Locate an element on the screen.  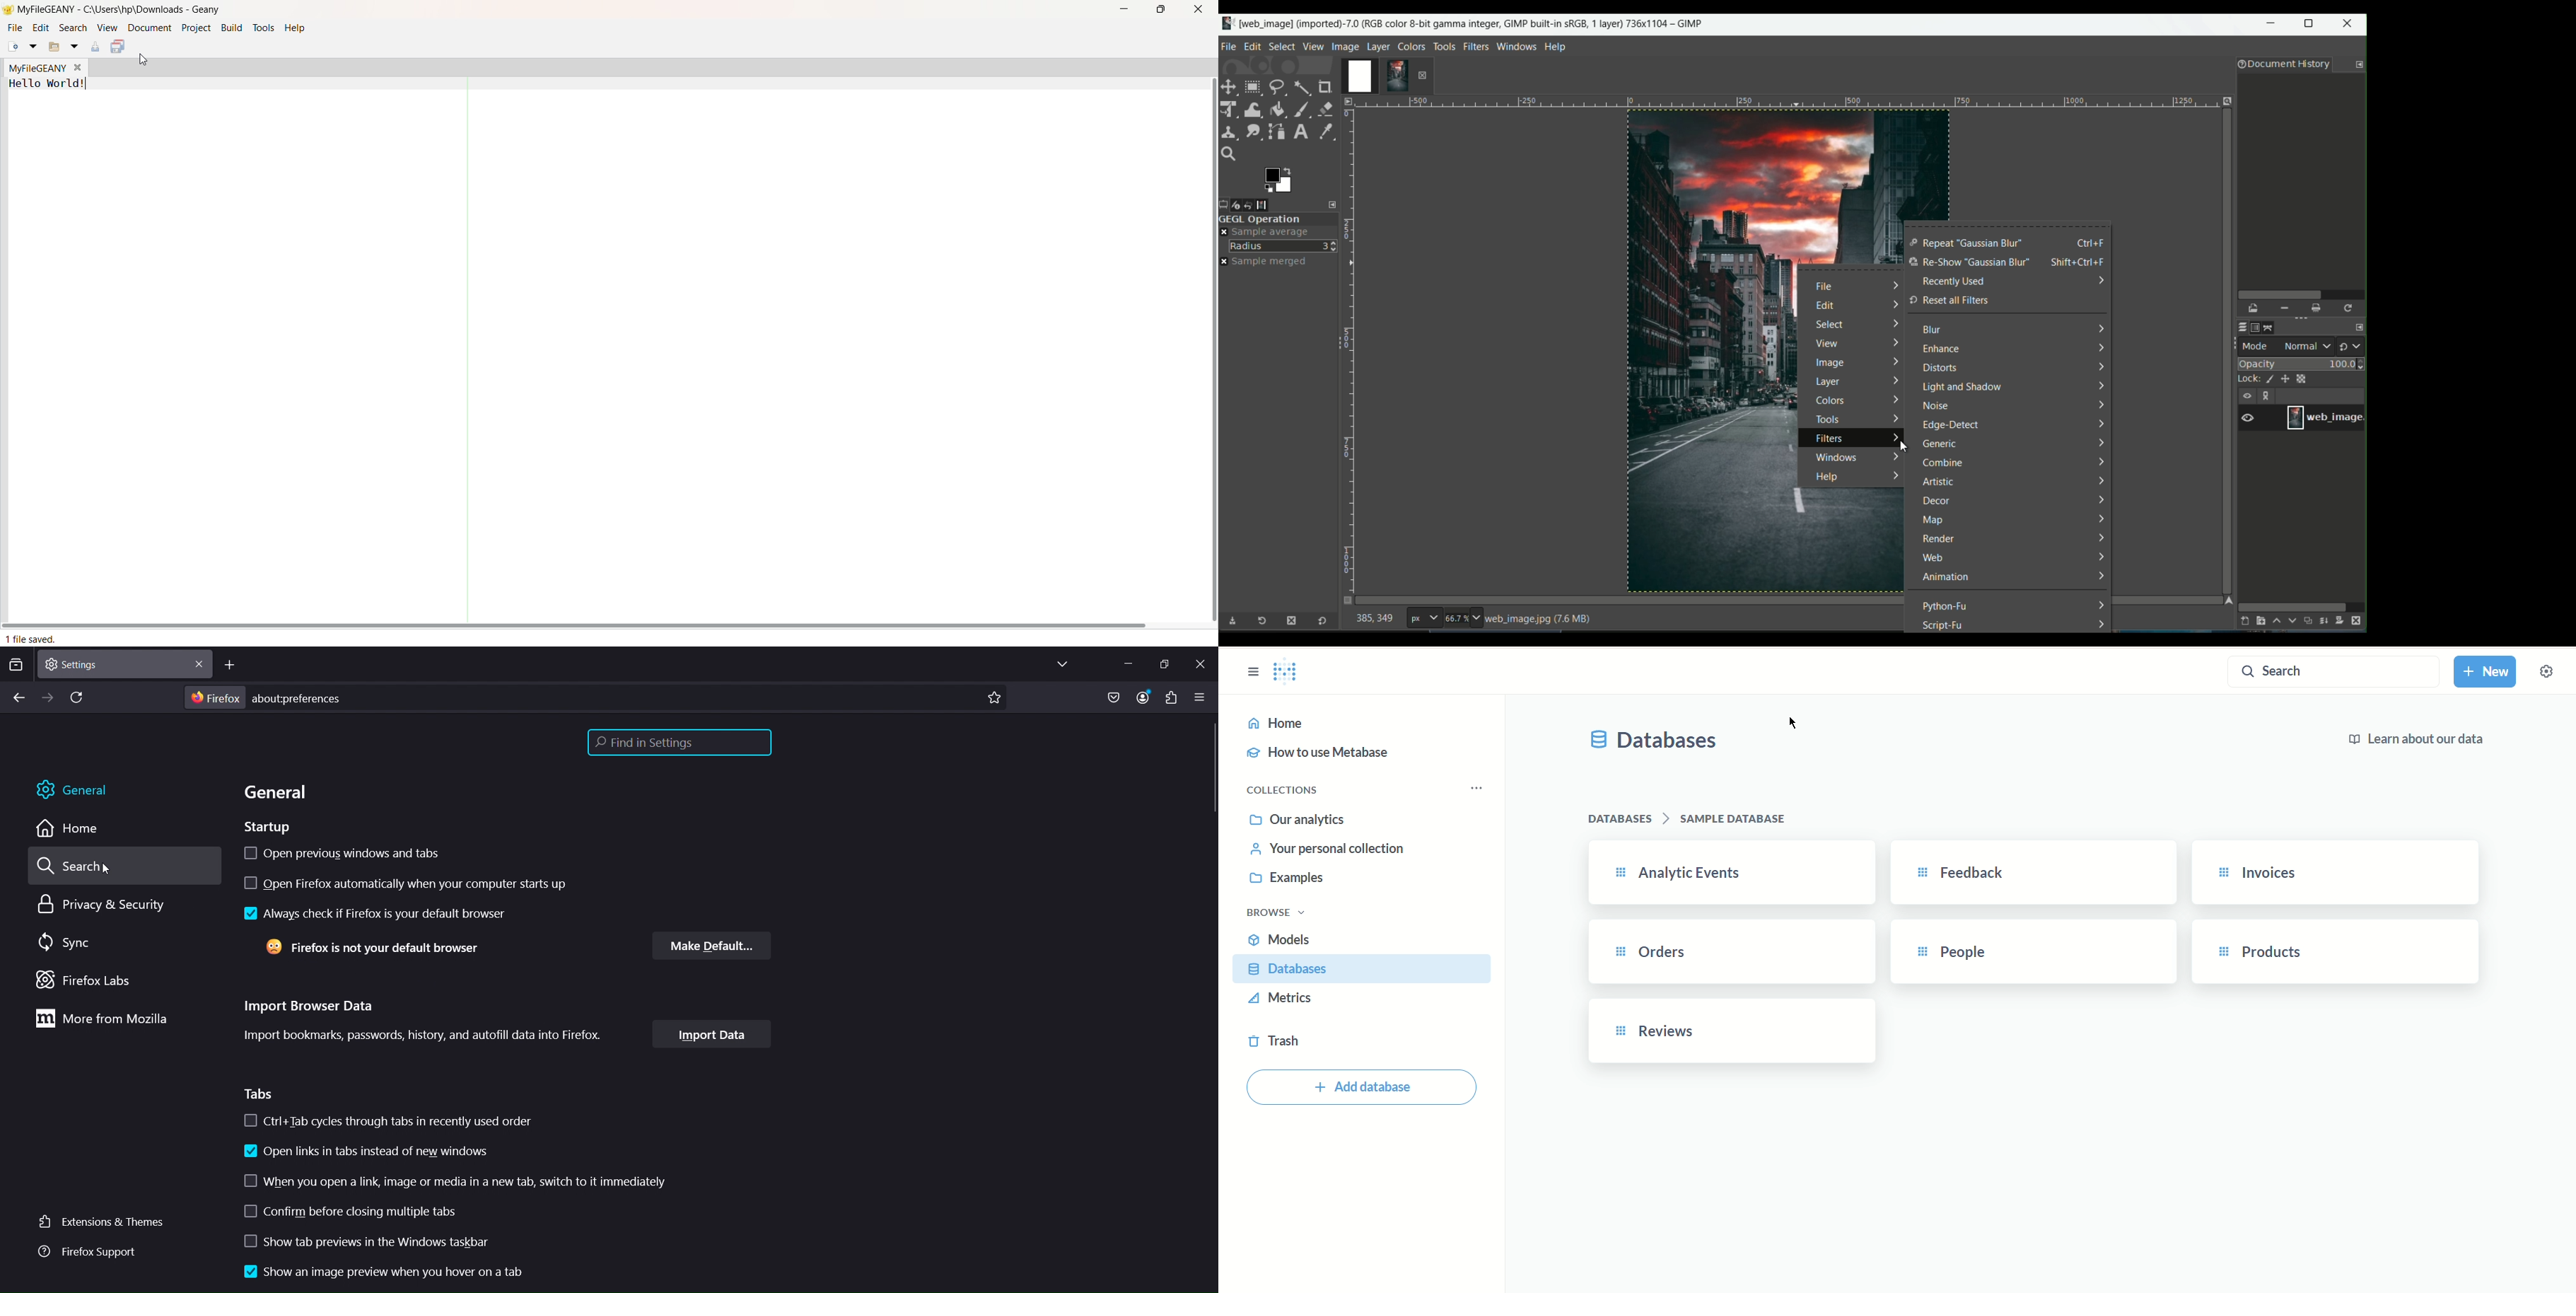
Learn about our data is located at coordinates (2419, 741).